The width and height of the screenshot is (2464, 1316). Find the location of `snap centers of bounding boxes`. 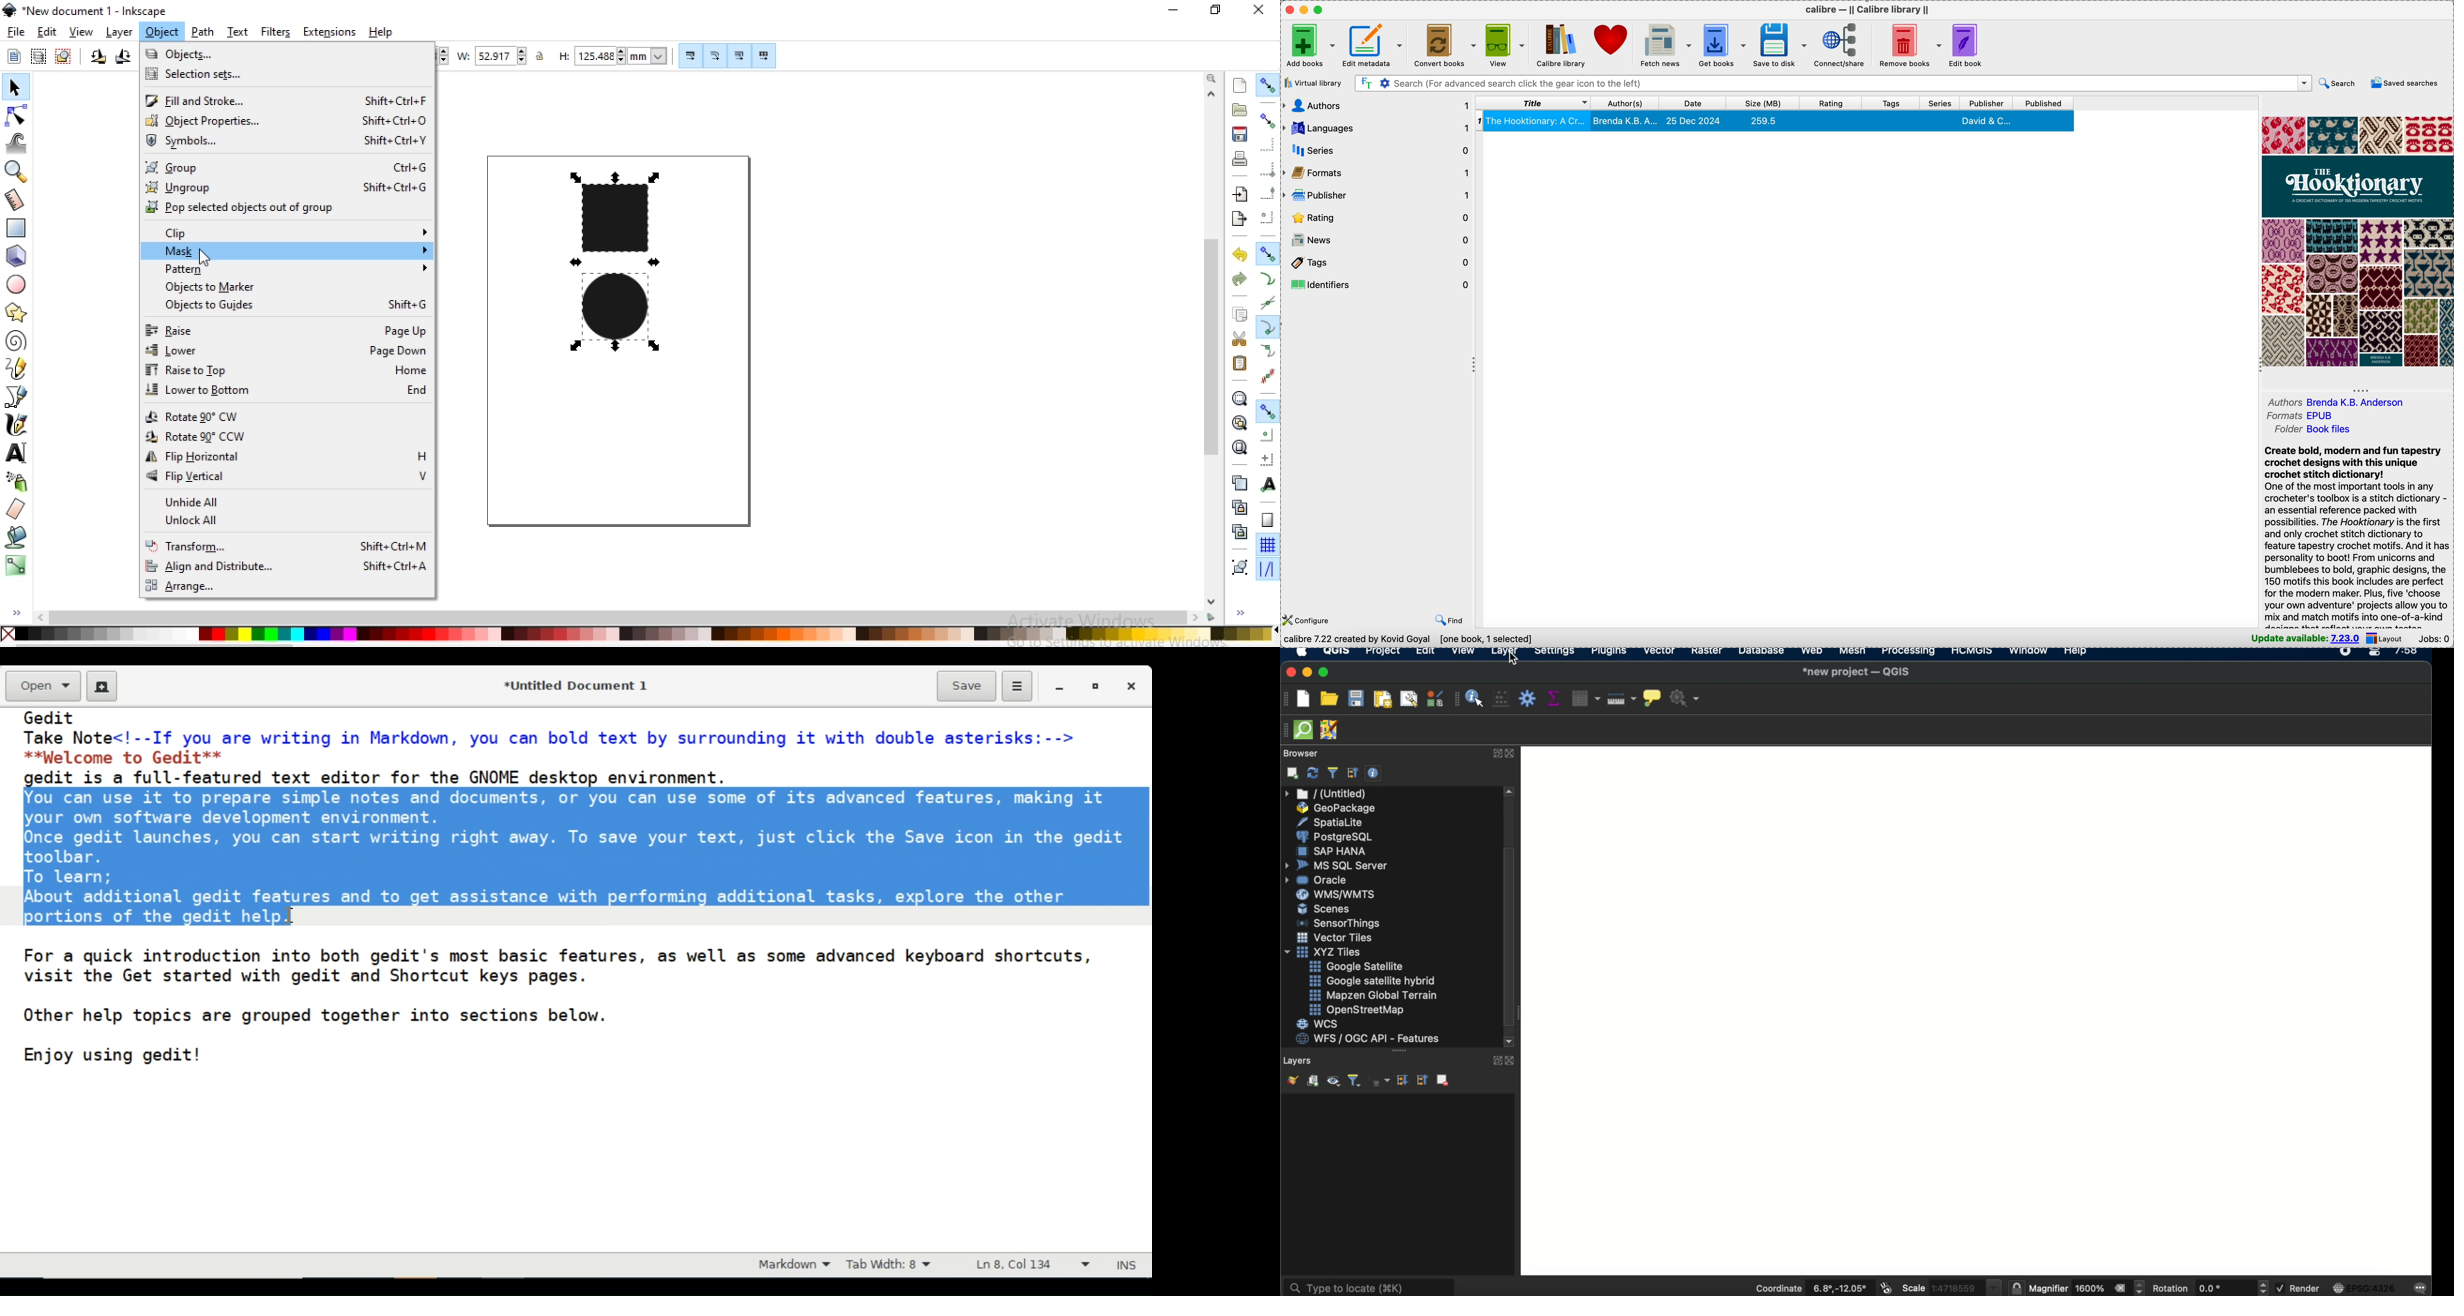

snap centers of bounding boxes is located at coordinates (1265, 216).